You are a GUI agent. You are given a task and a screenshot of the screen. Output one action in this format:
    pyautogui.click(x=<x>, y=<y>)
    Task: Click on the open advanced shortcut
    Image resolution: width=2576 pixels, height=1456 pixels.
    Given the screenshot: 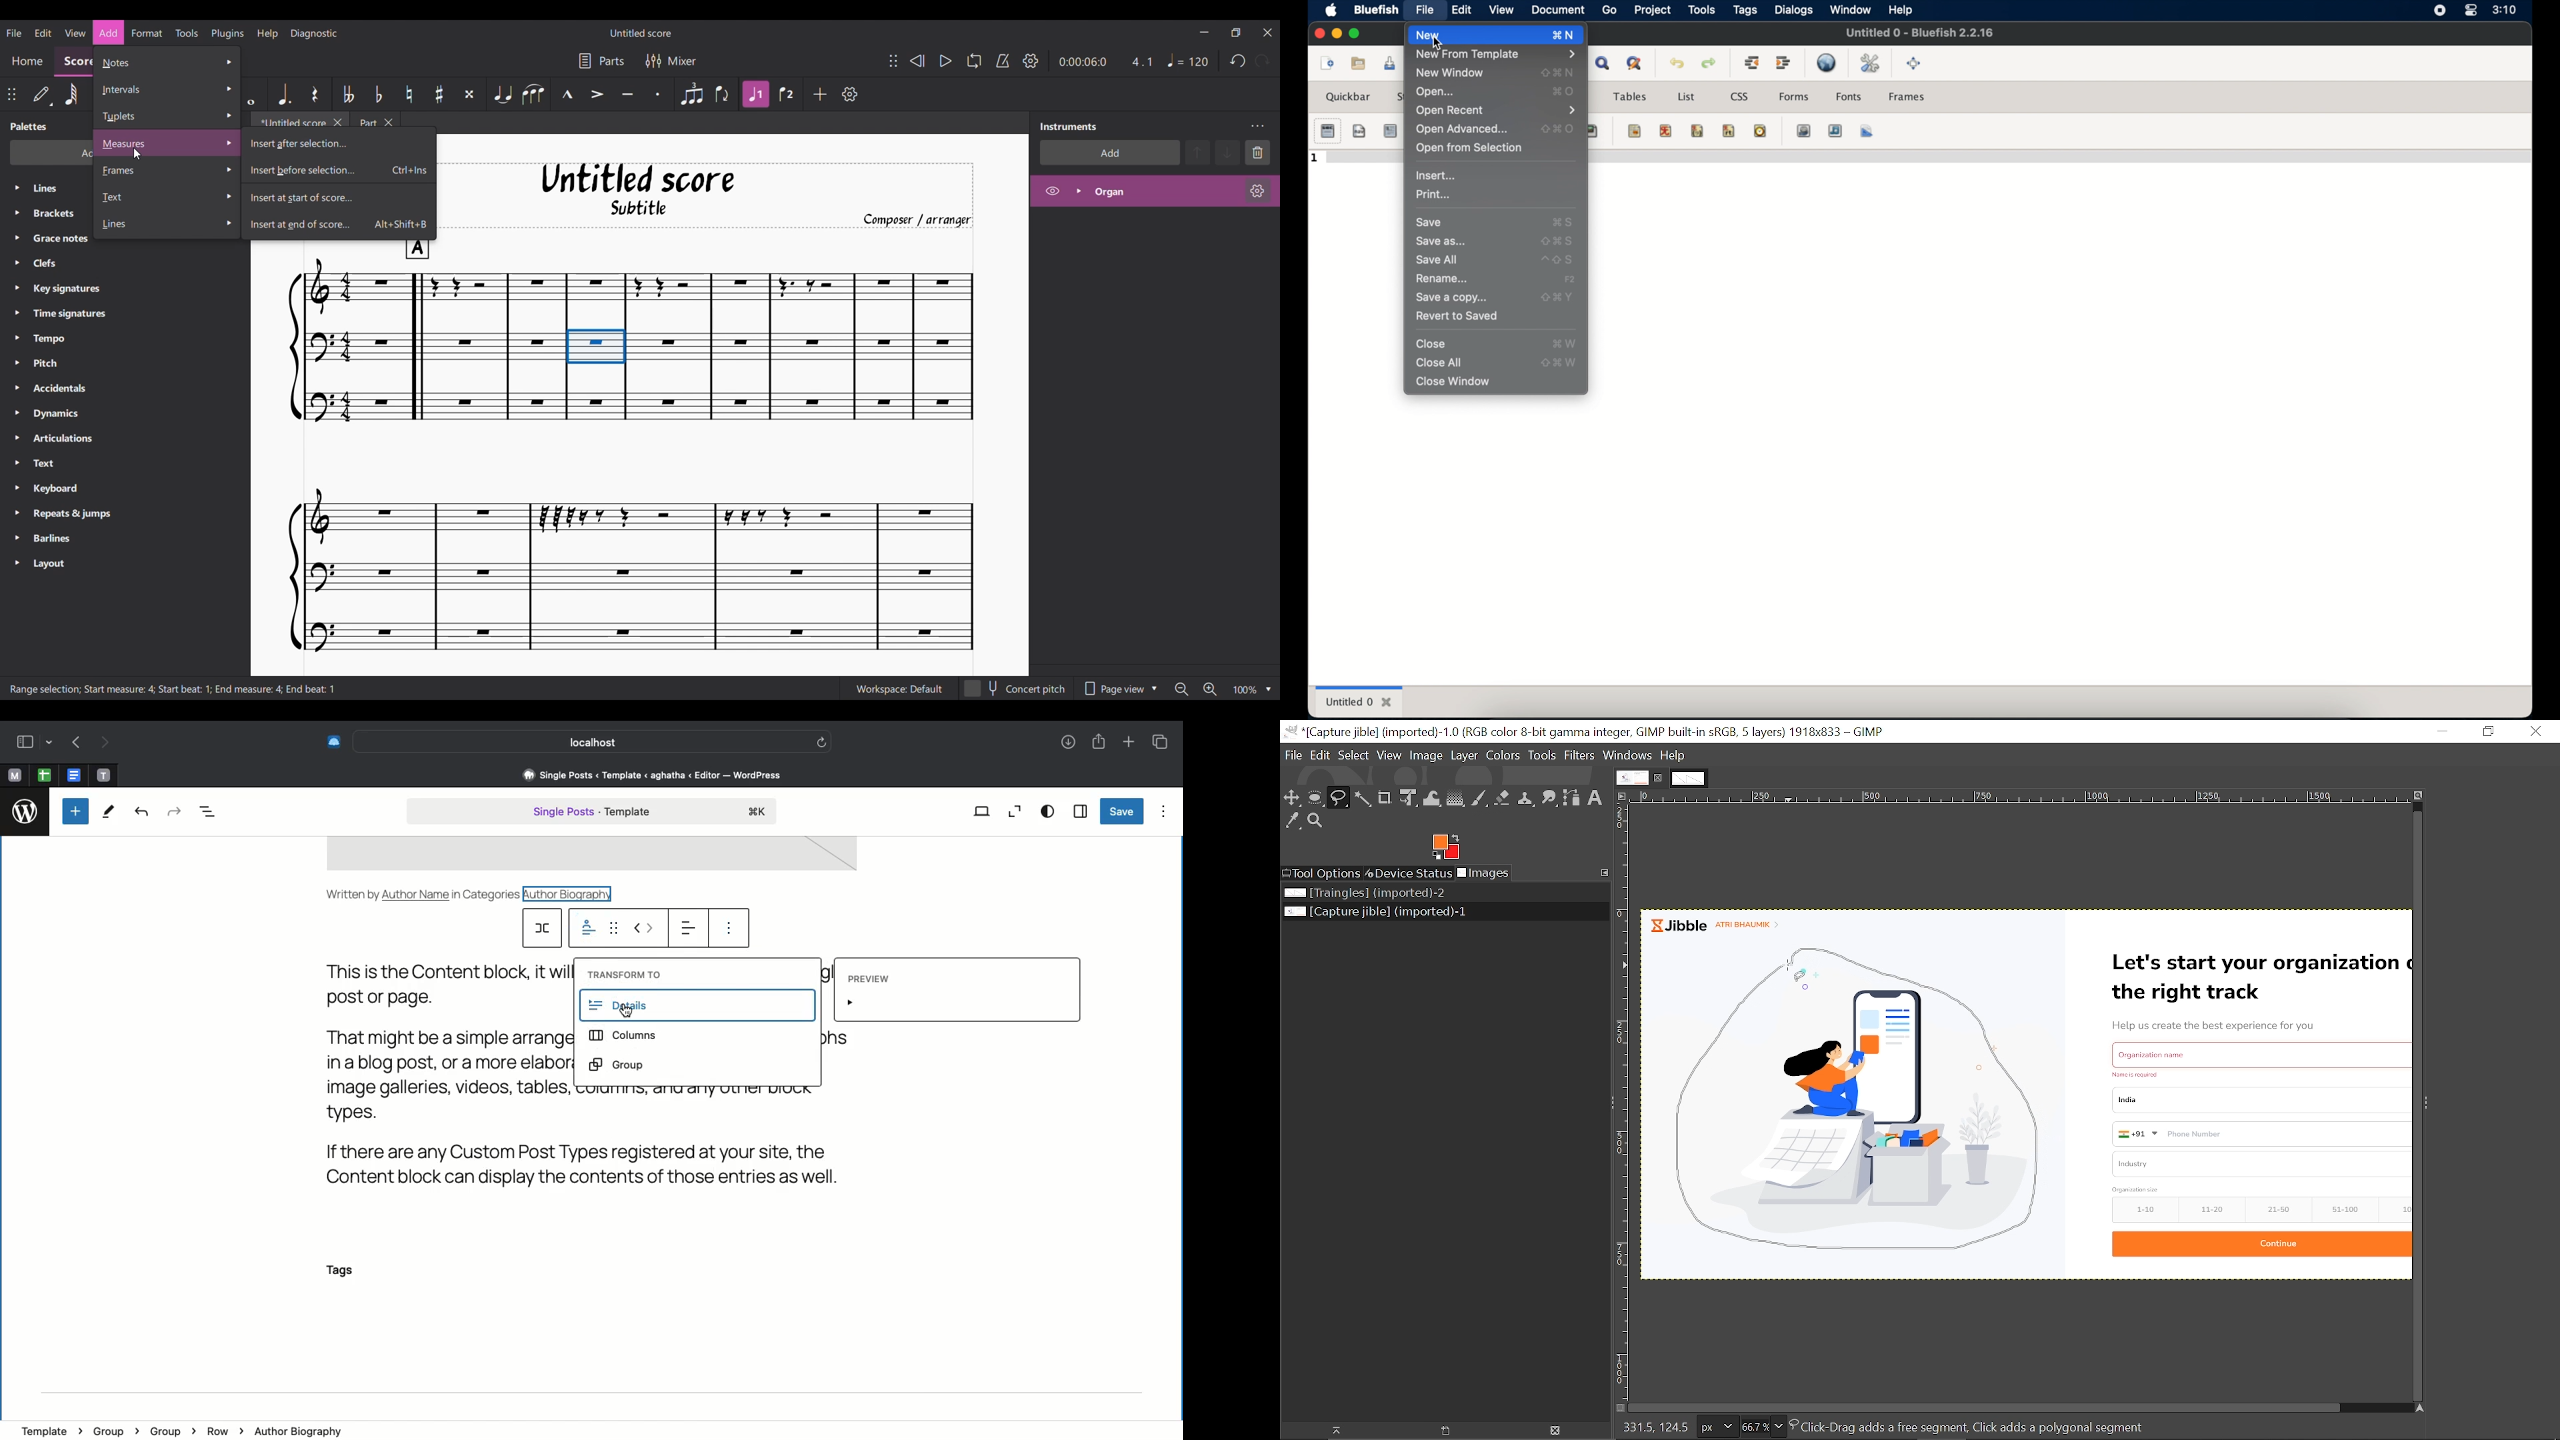 What is the action you would take?
    pyautogui.click(x=1558, y=129)
    